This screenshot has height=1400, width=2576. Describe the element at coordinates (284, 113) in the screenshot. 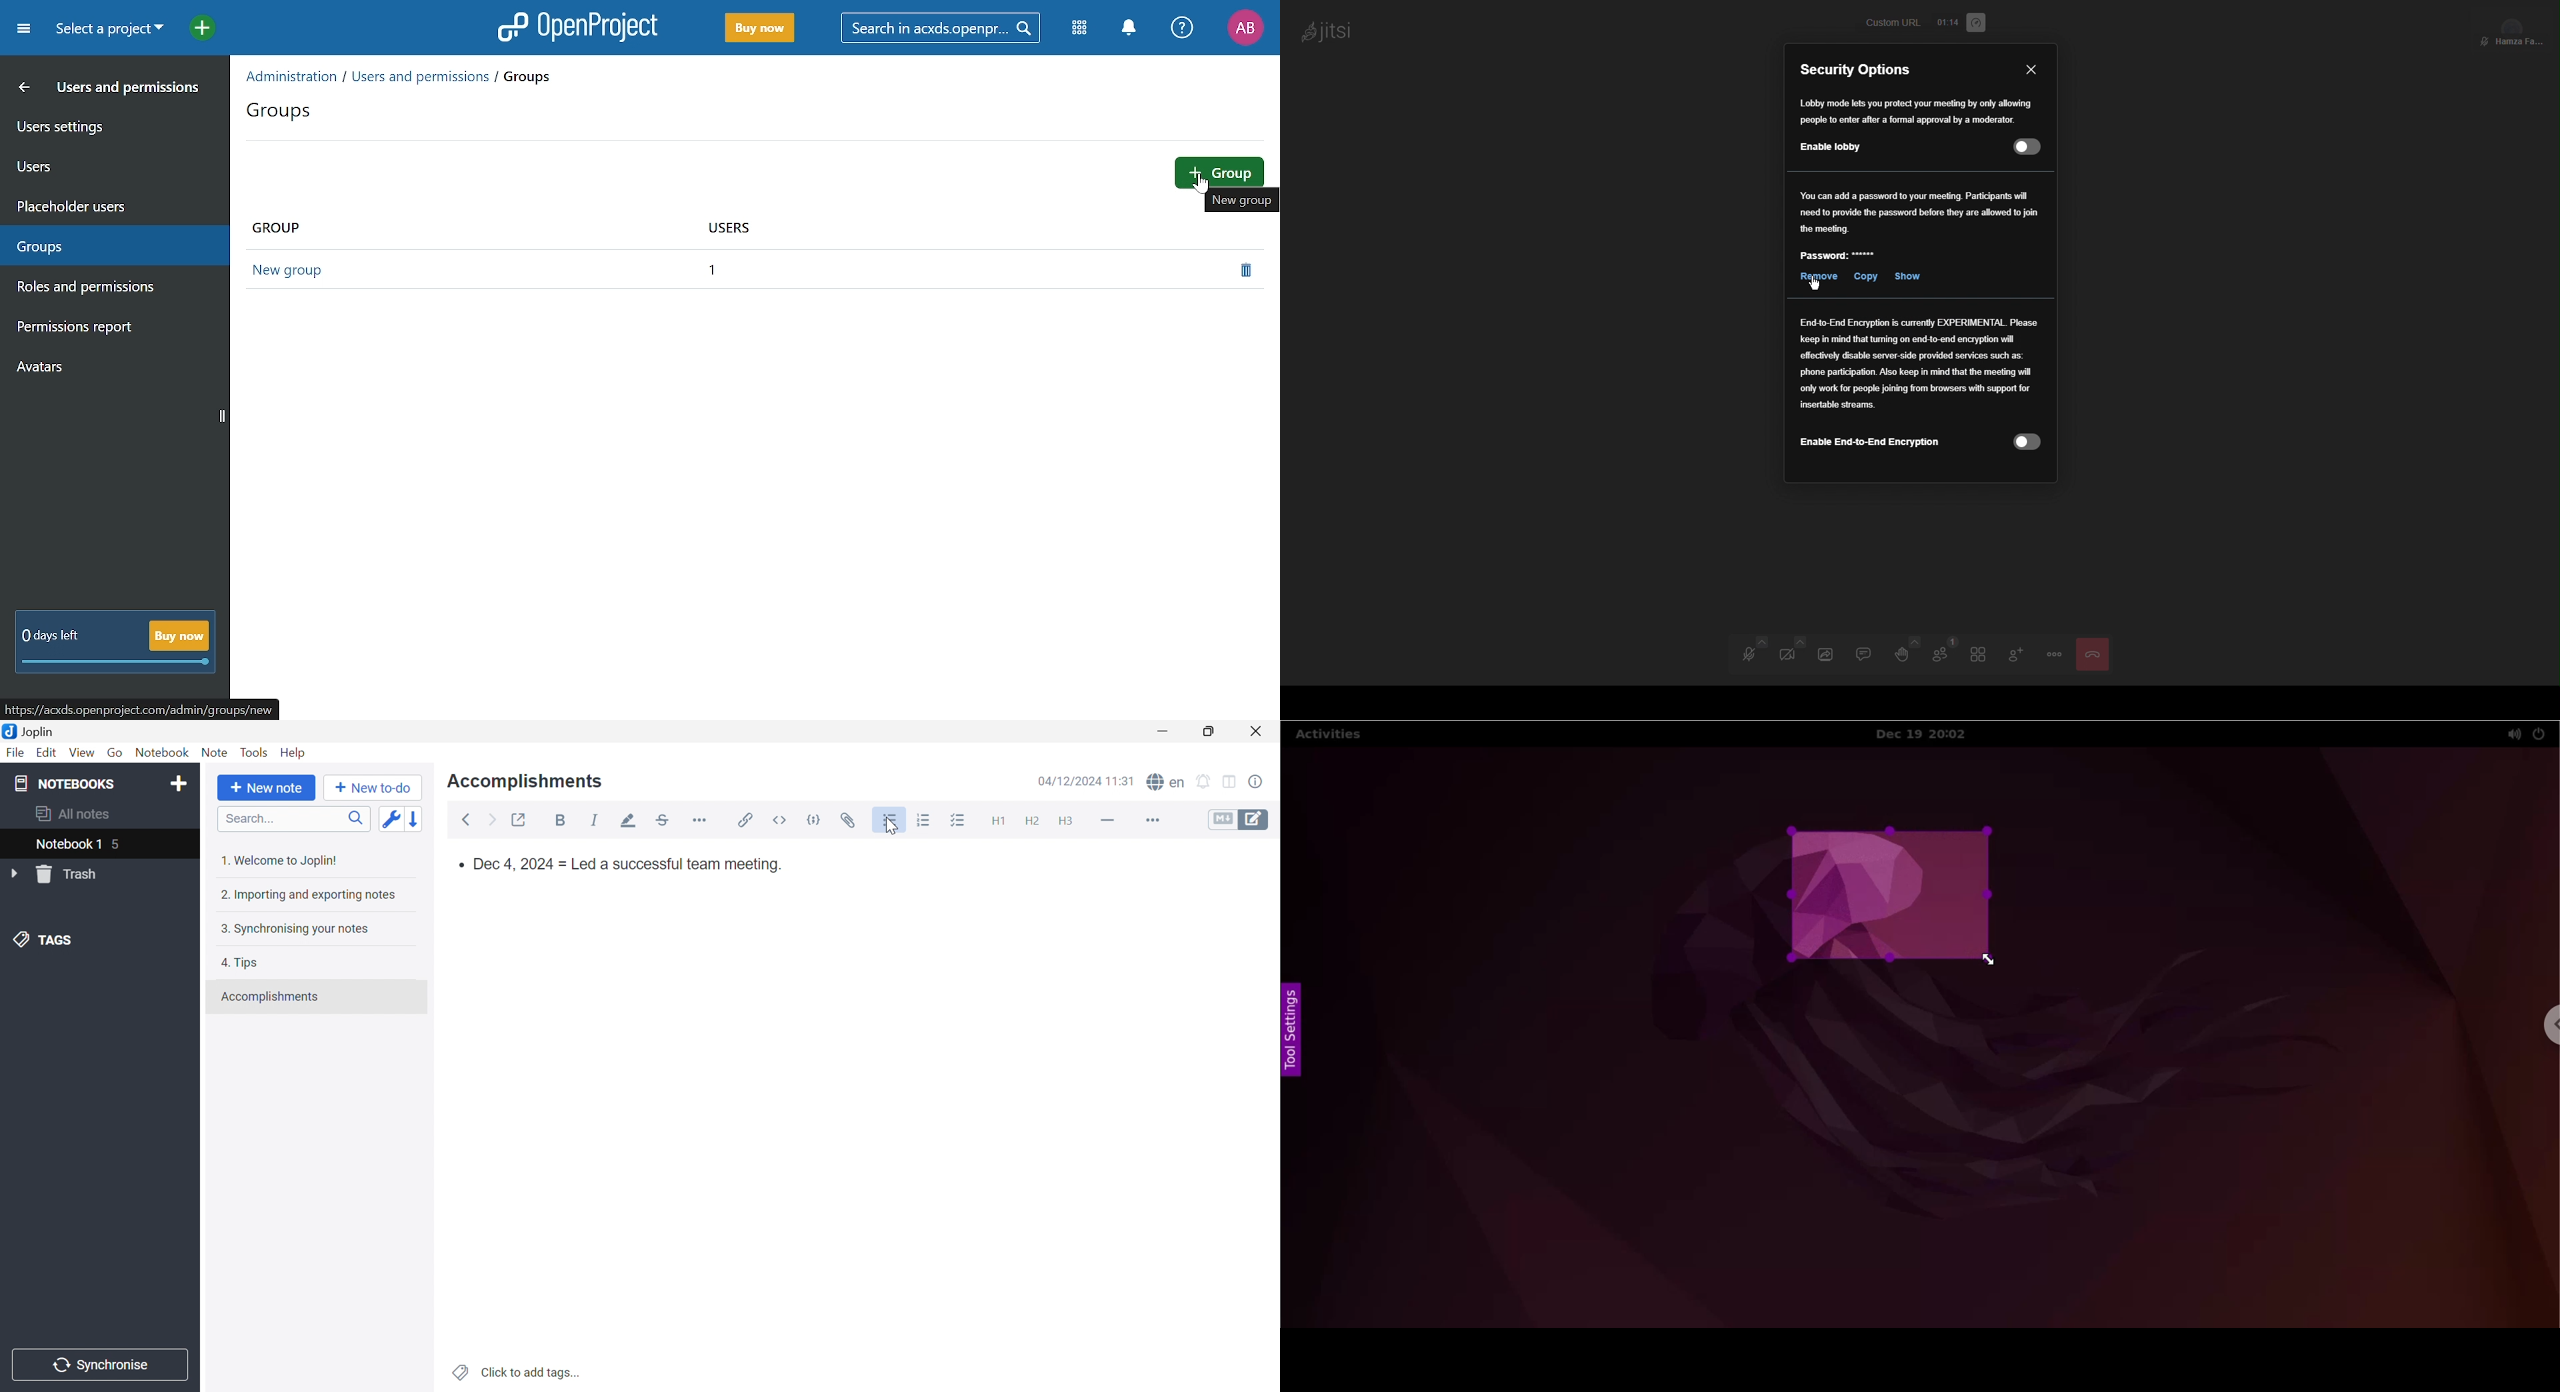

I see `groups` at that location.